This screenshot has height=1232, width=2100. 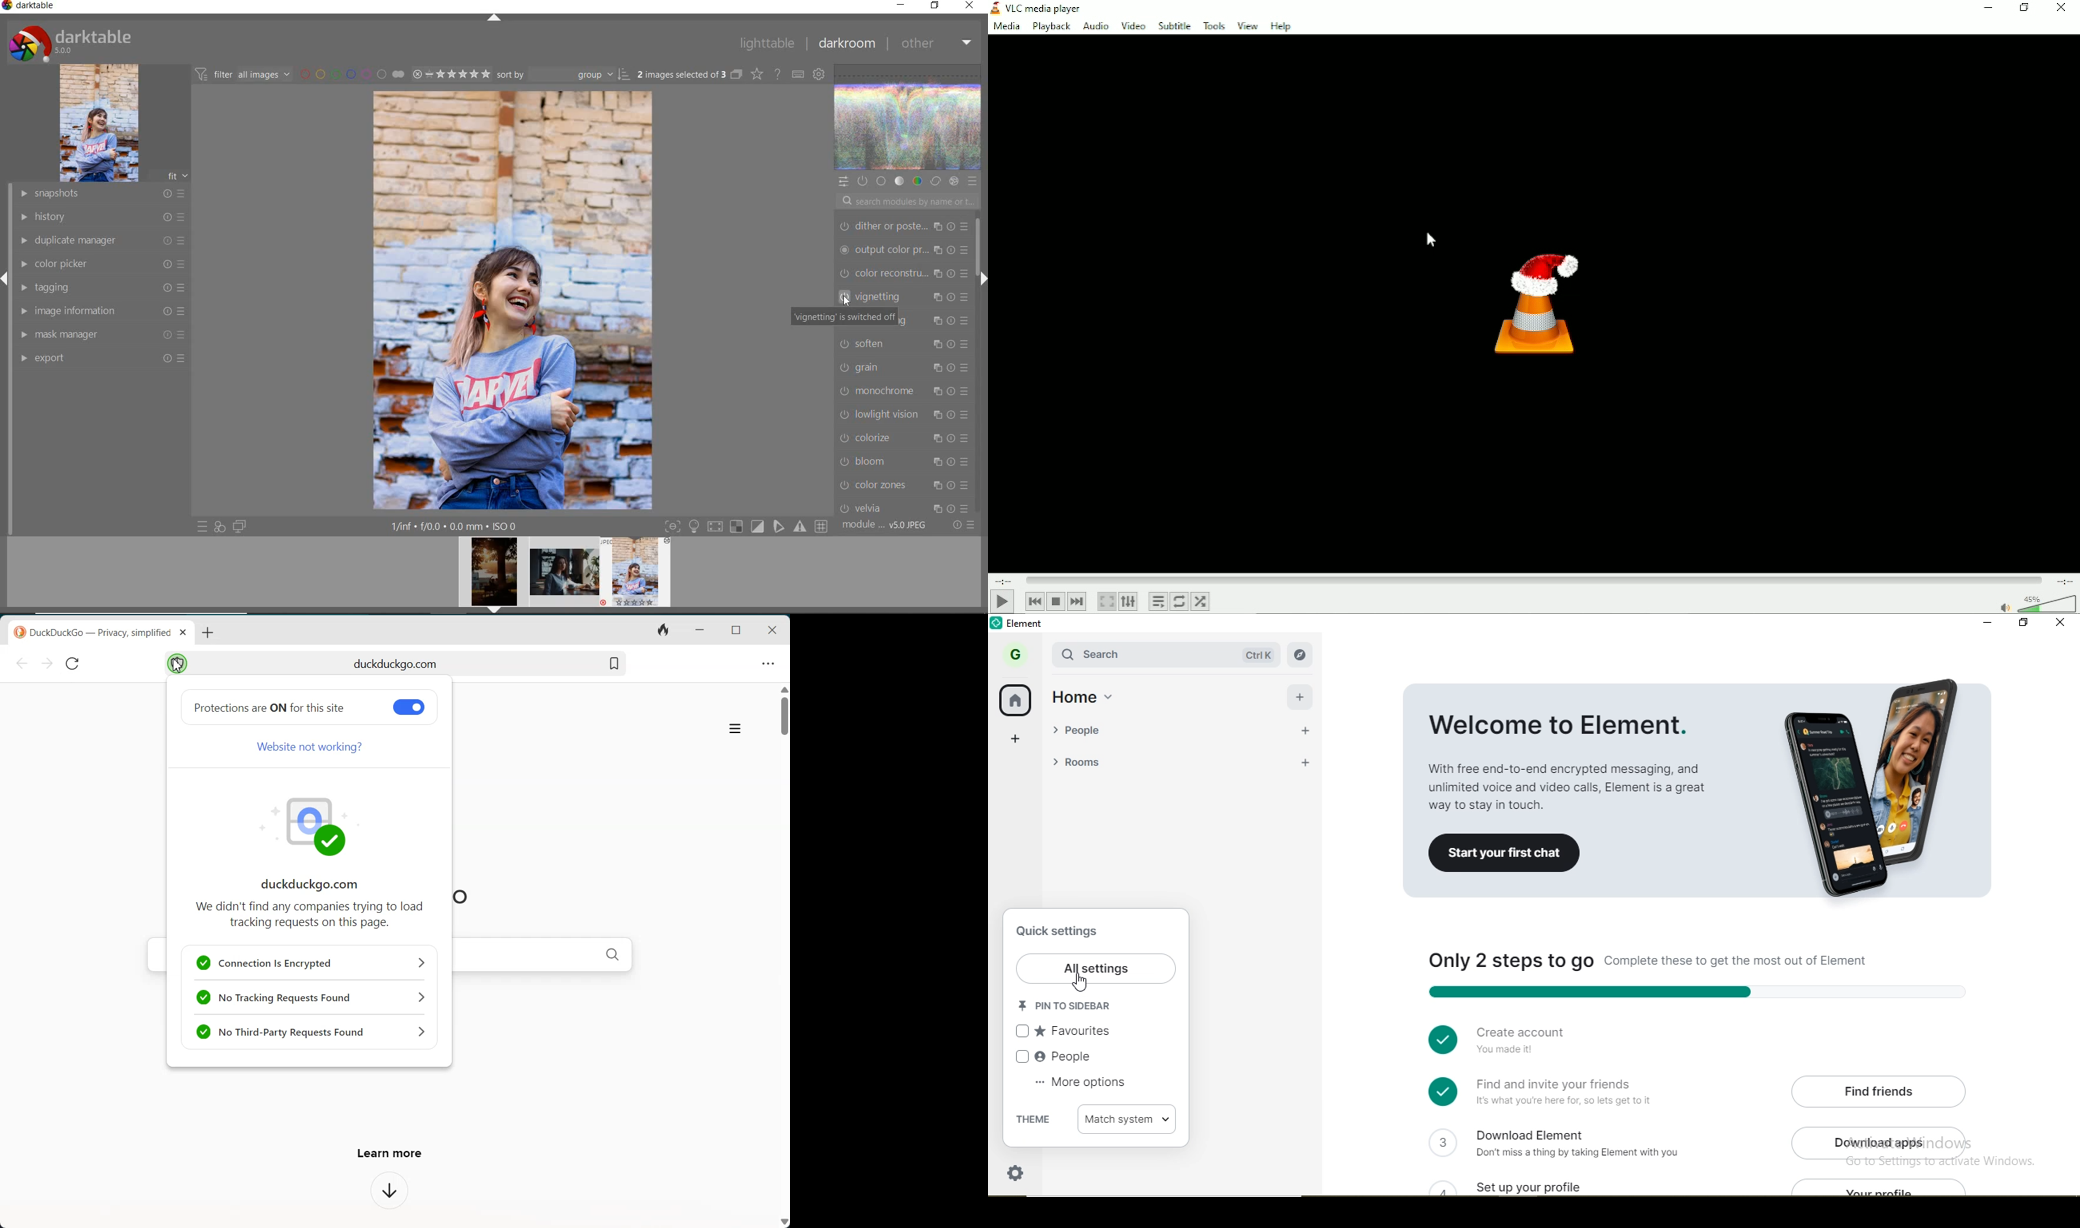 What do you see at coordinates (1301, 762) in the screenshot?
I see `add rooms` at bounding box center [1301, 762].